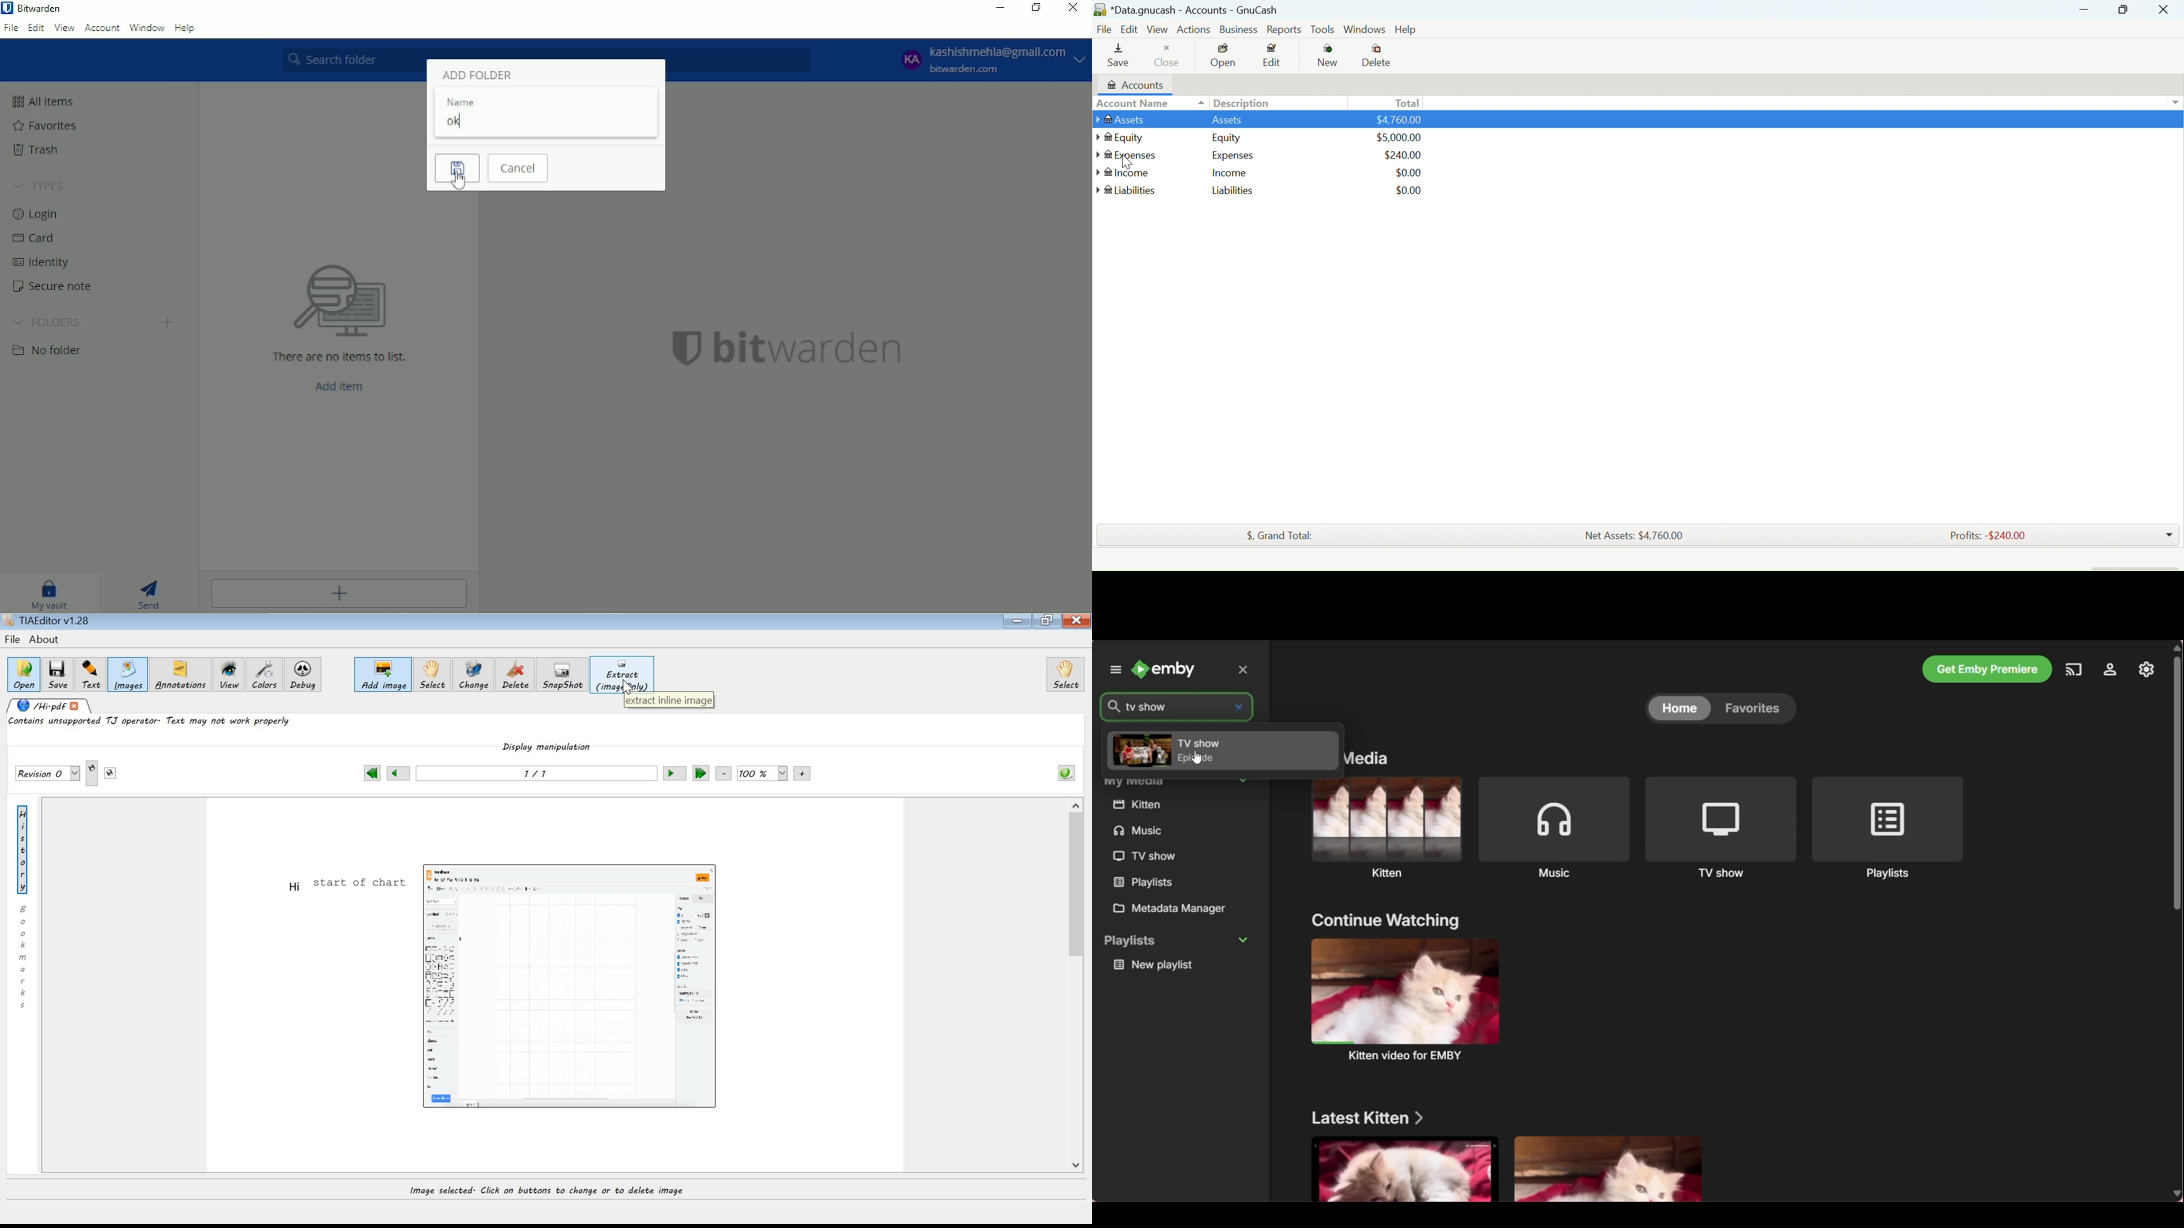  What do you see at coordinates (46, 264) in the screenshot?
I see `Identity` at bounding box center [46, 264].